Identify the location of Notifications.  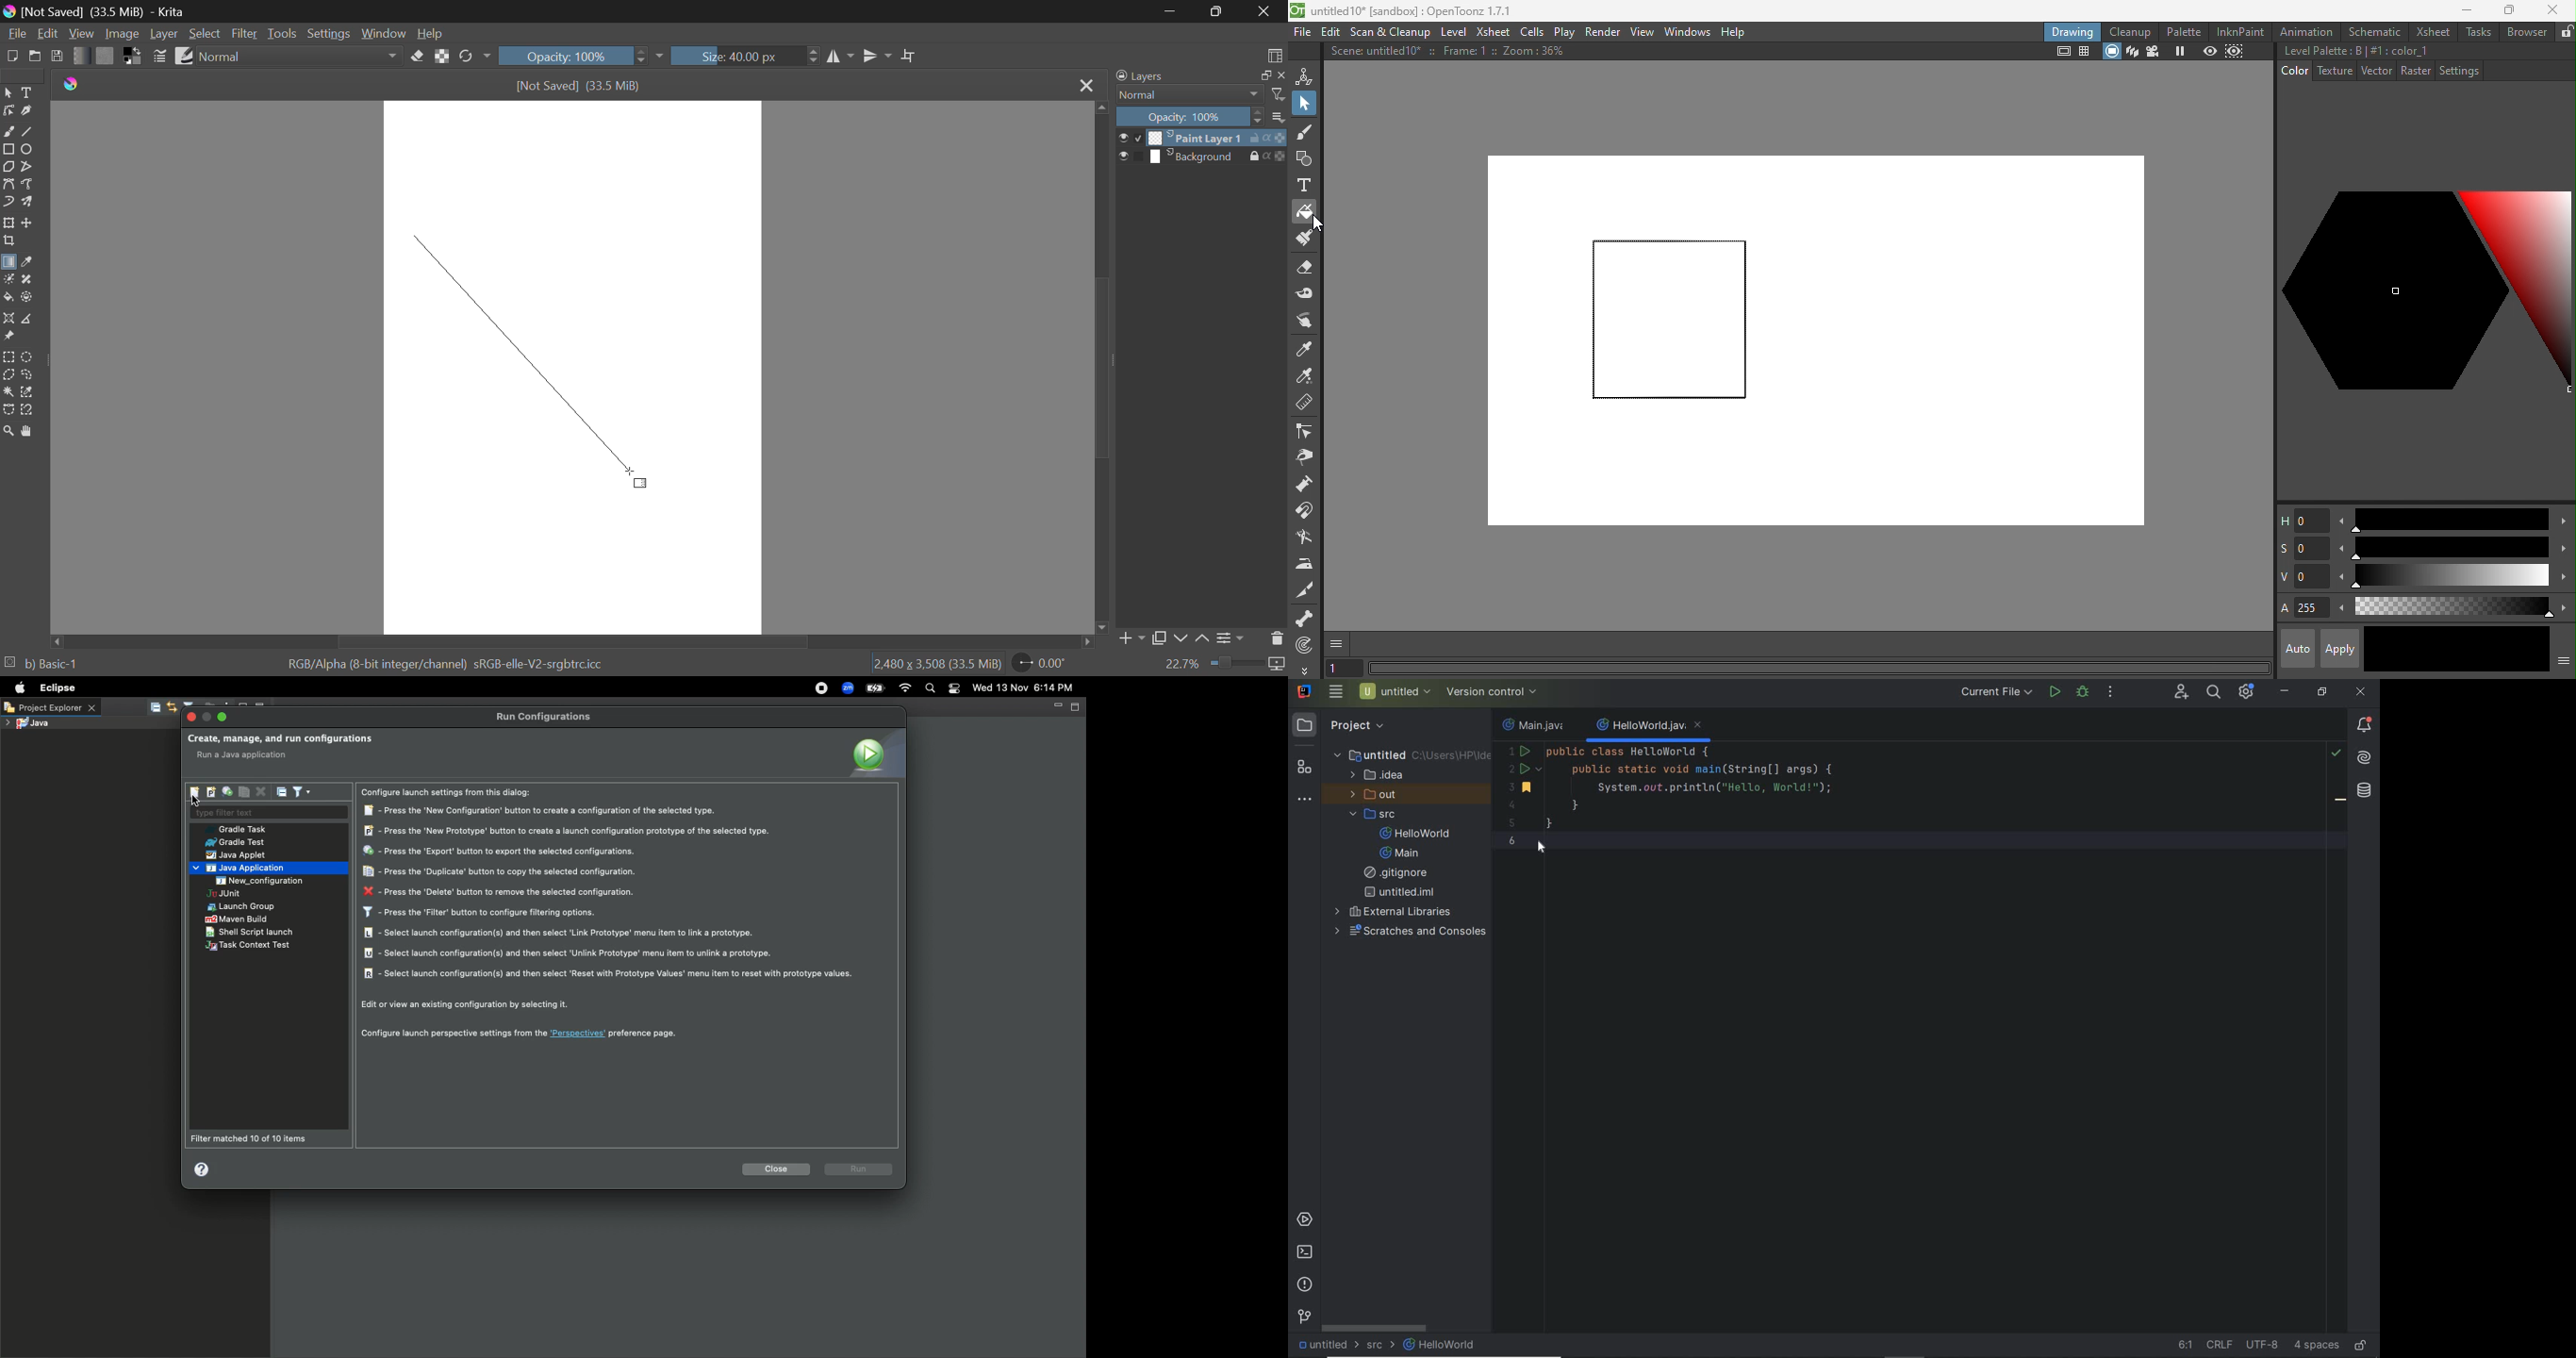
(2365, 726).